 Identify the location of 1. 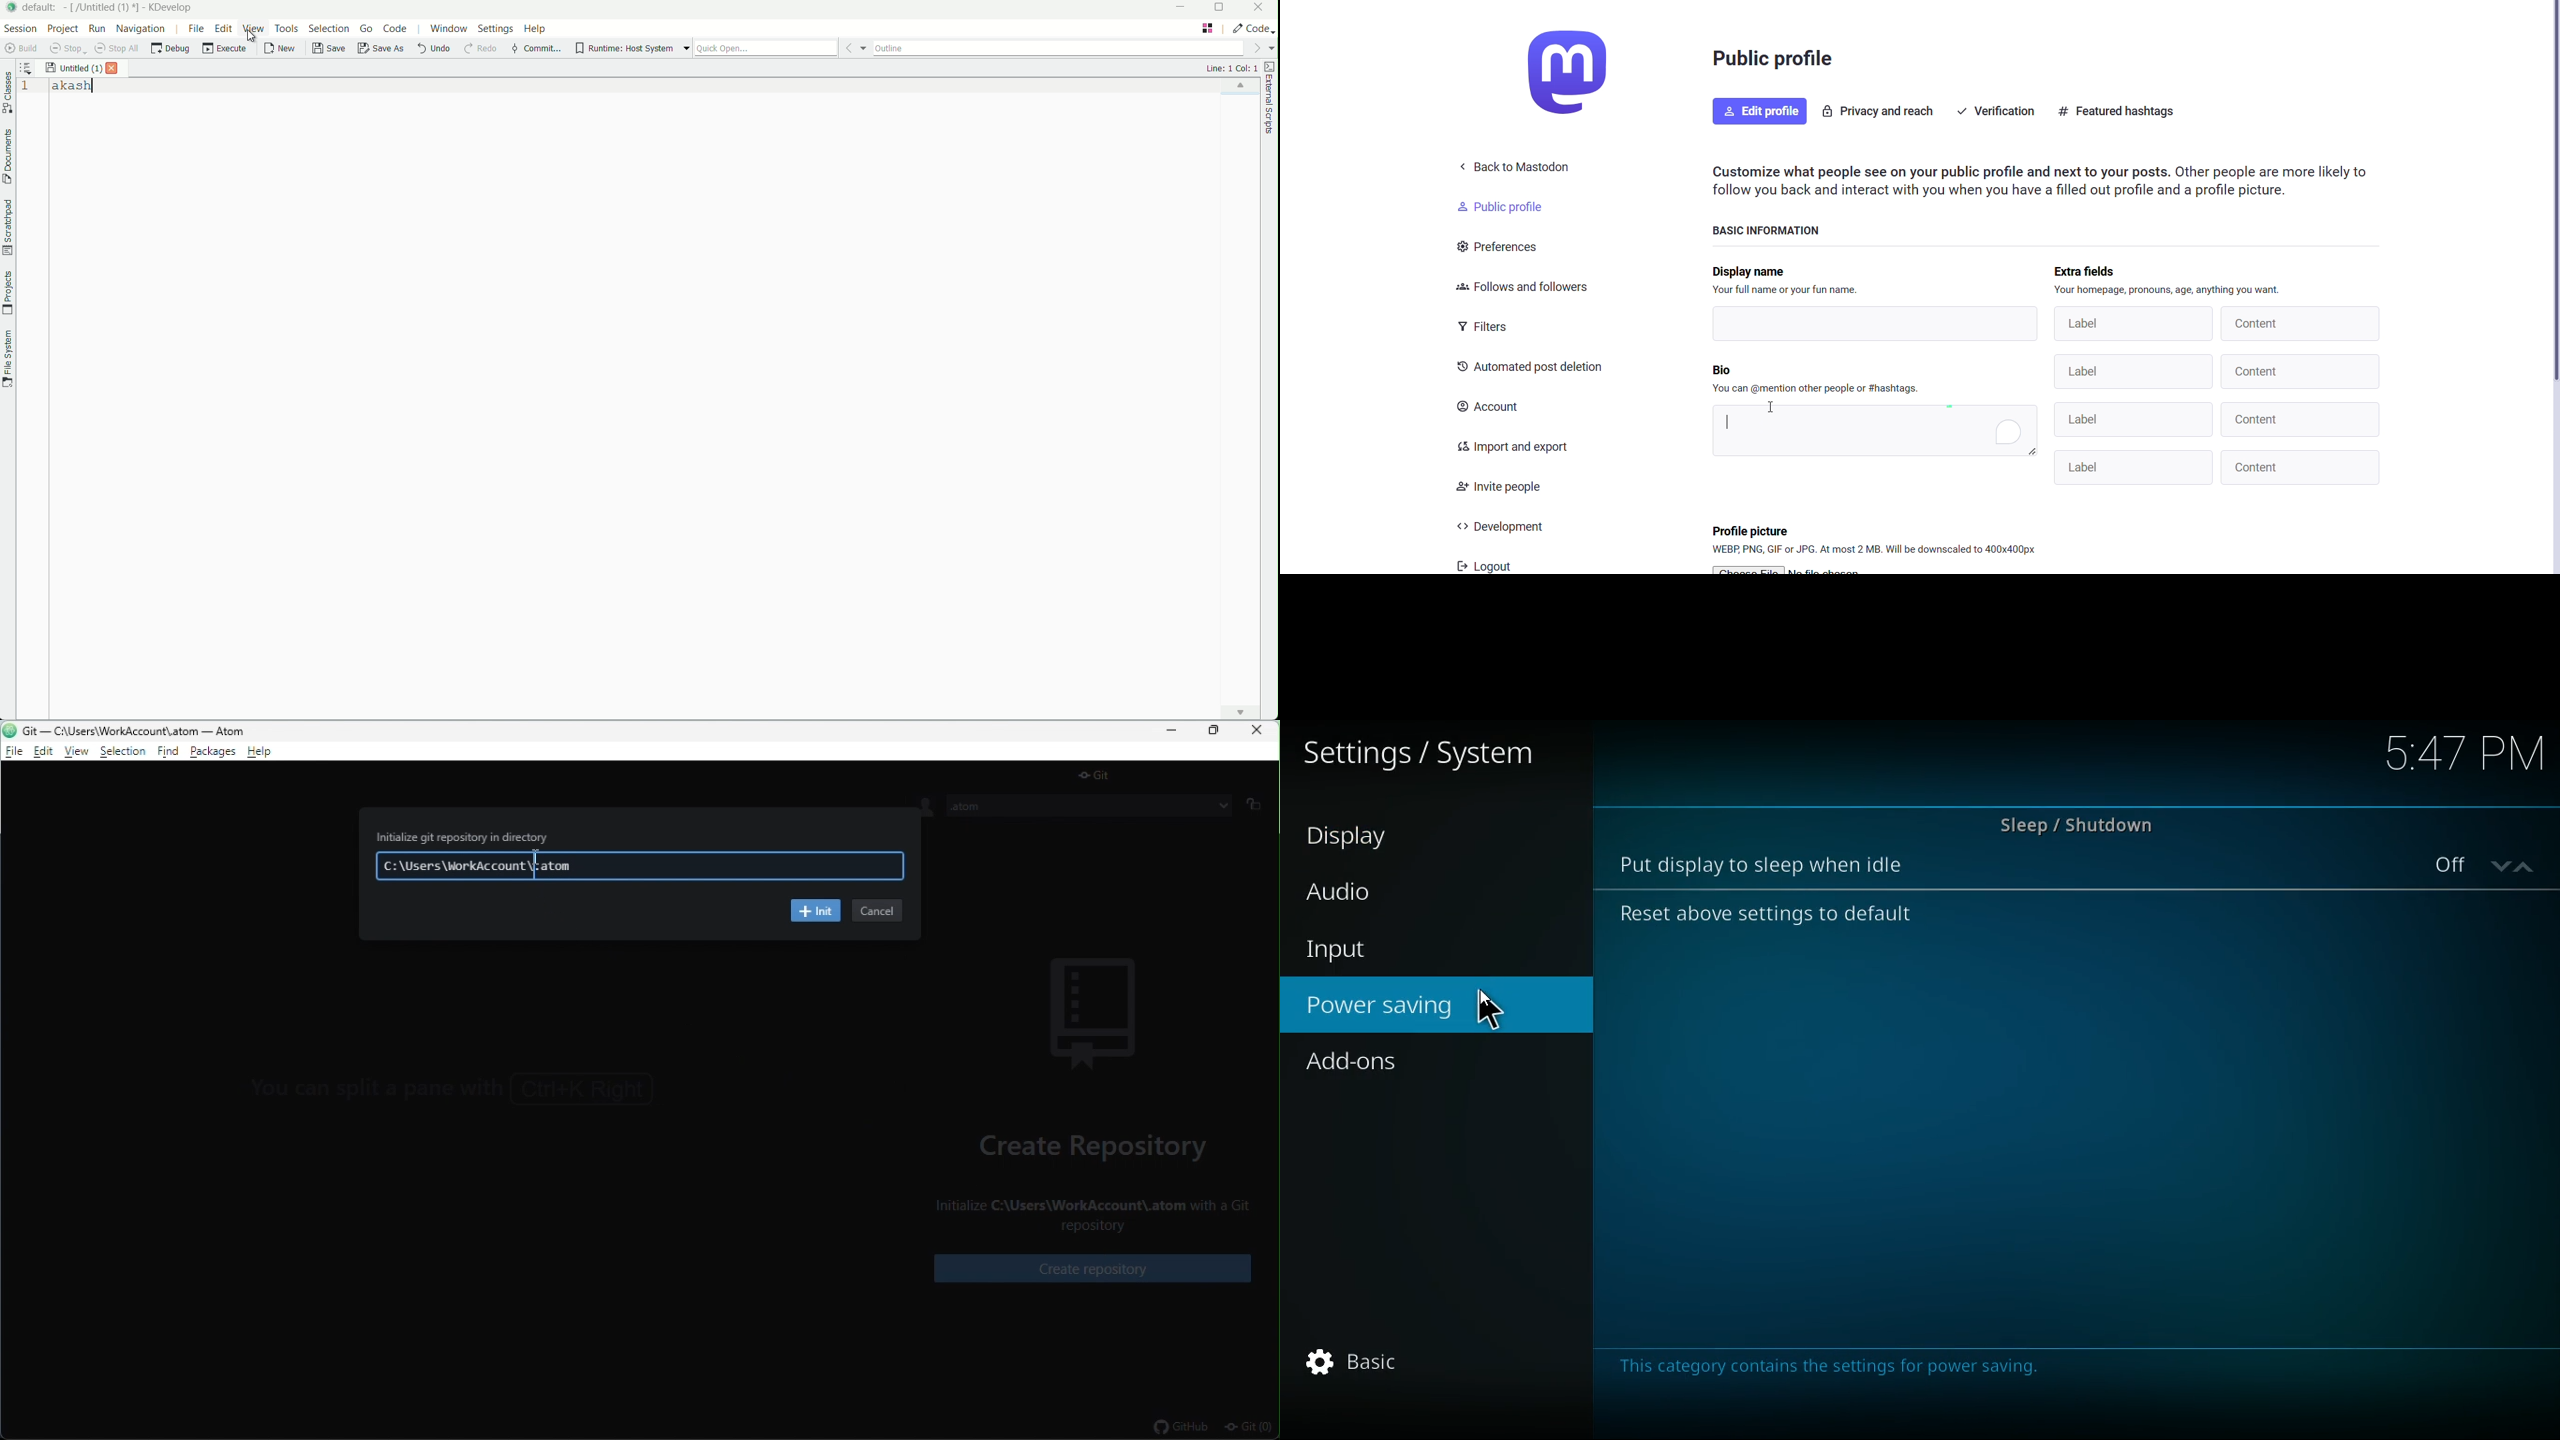
(26, 89).